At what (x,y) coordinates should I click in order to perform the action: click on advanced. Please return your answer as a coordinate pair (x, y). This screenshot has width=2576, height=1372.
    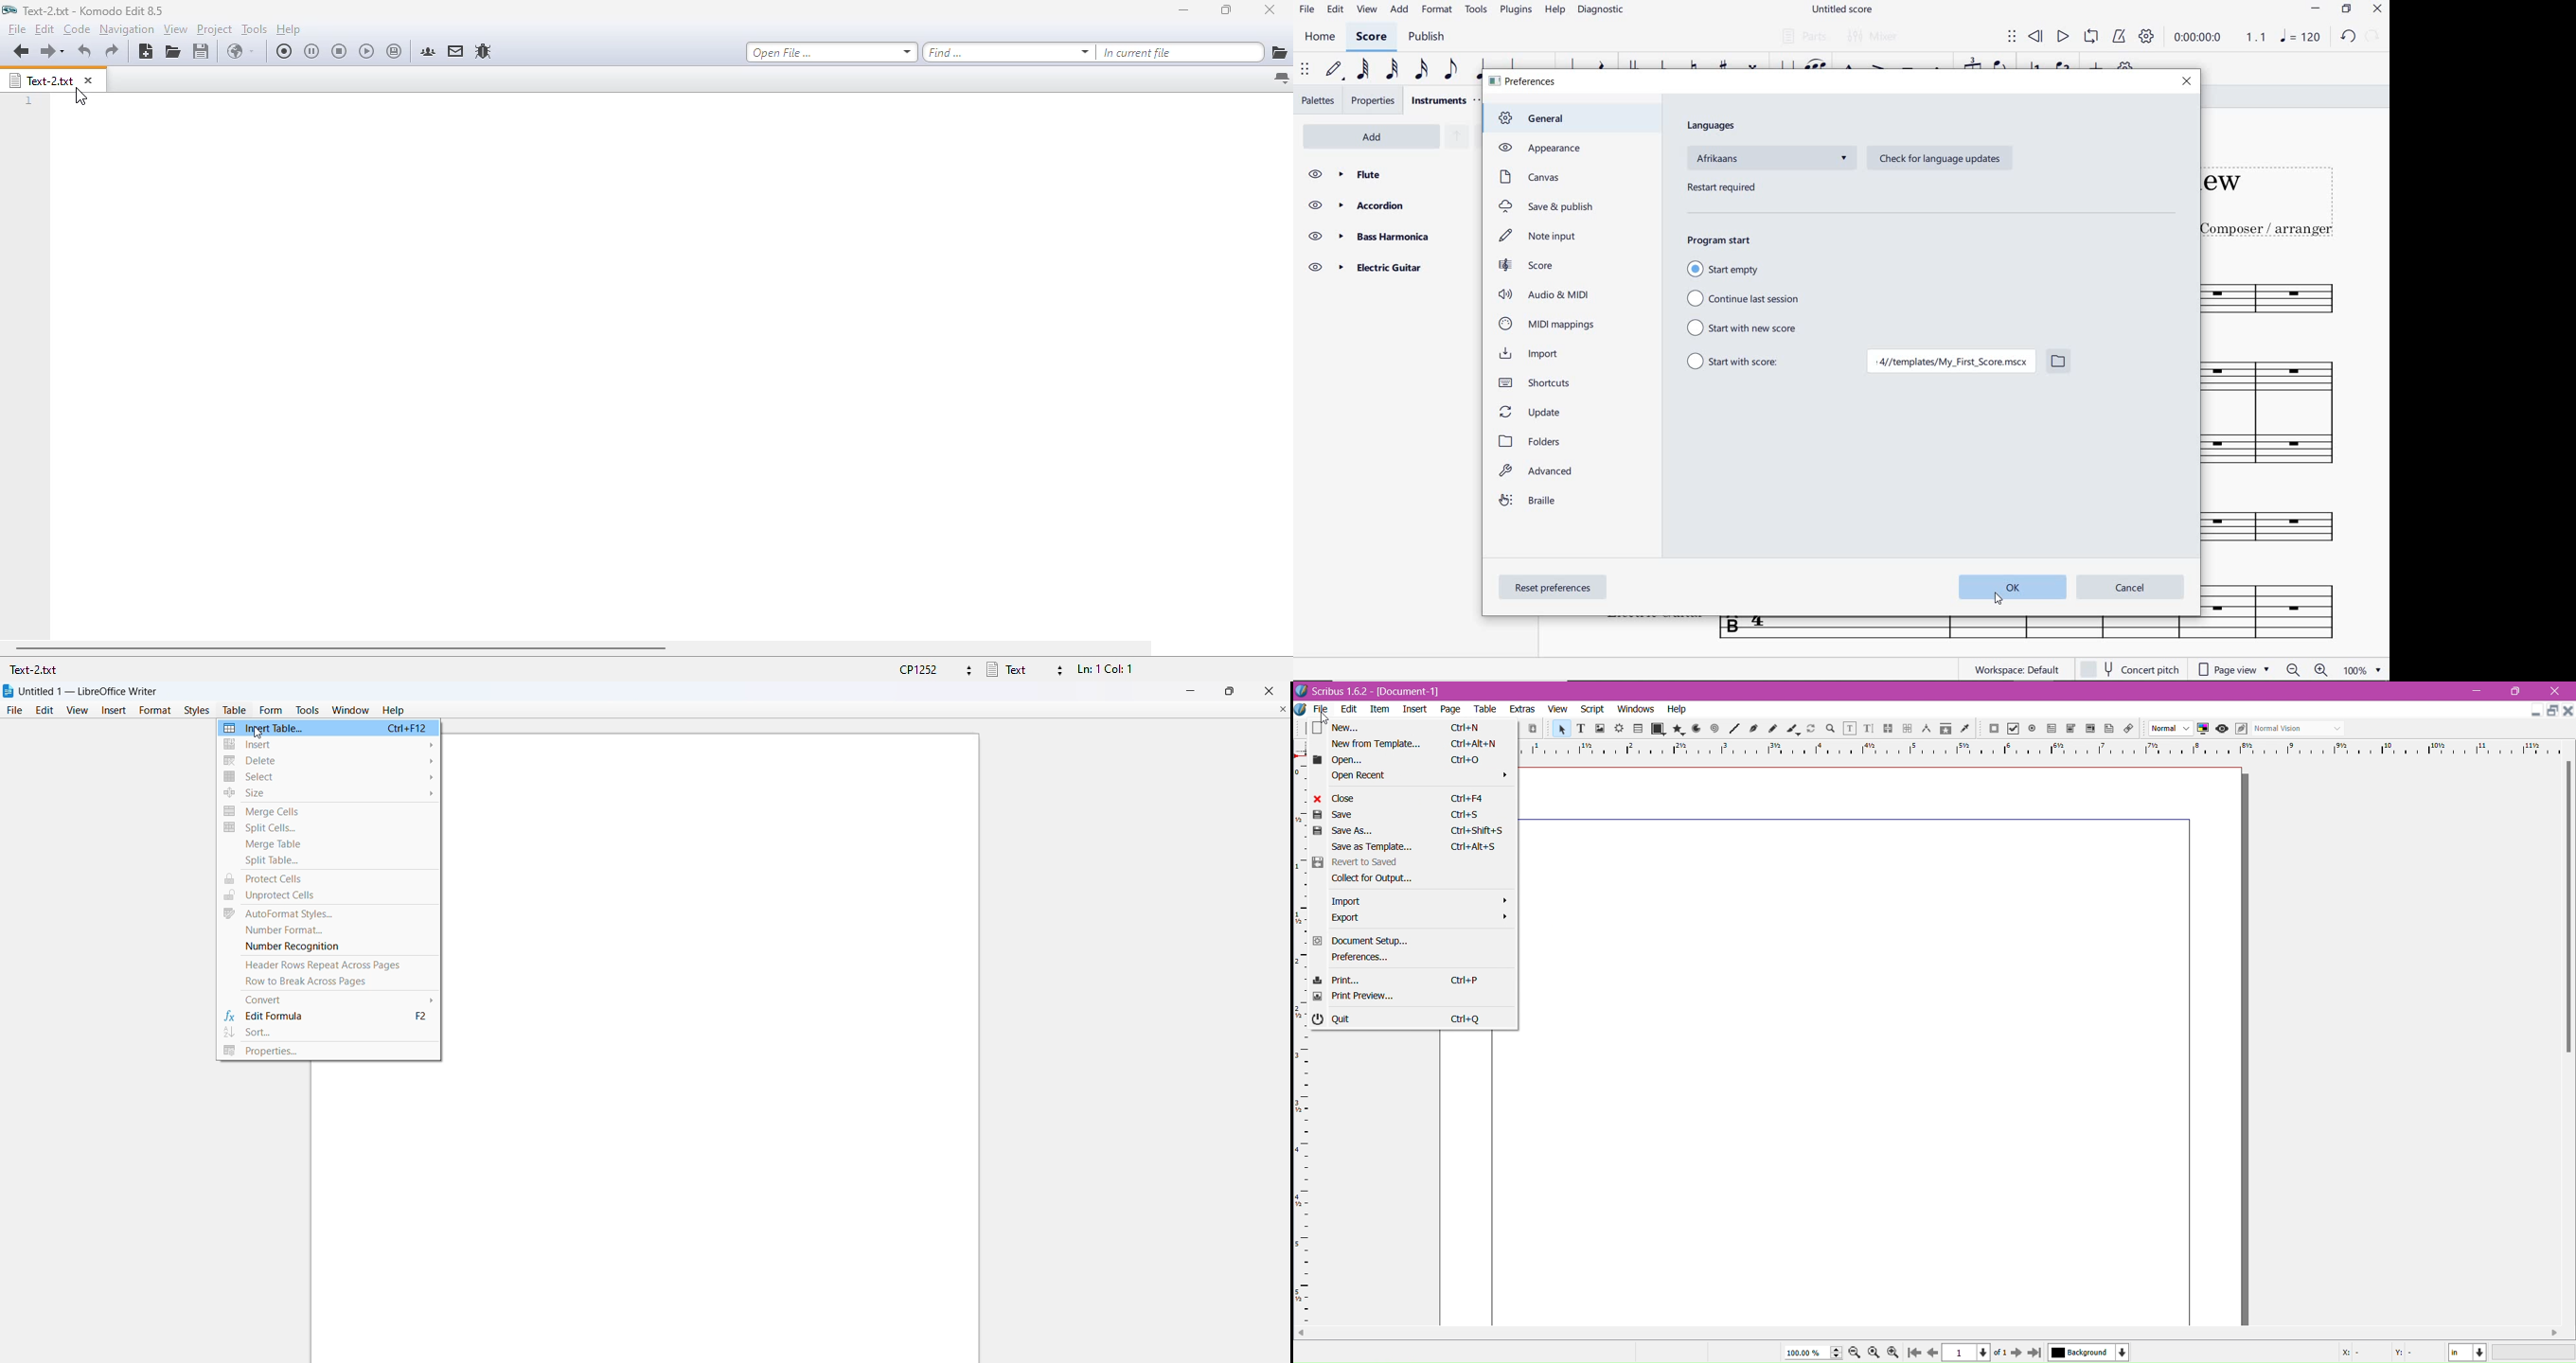
    Looking at the image, I should click on (1539, 473).